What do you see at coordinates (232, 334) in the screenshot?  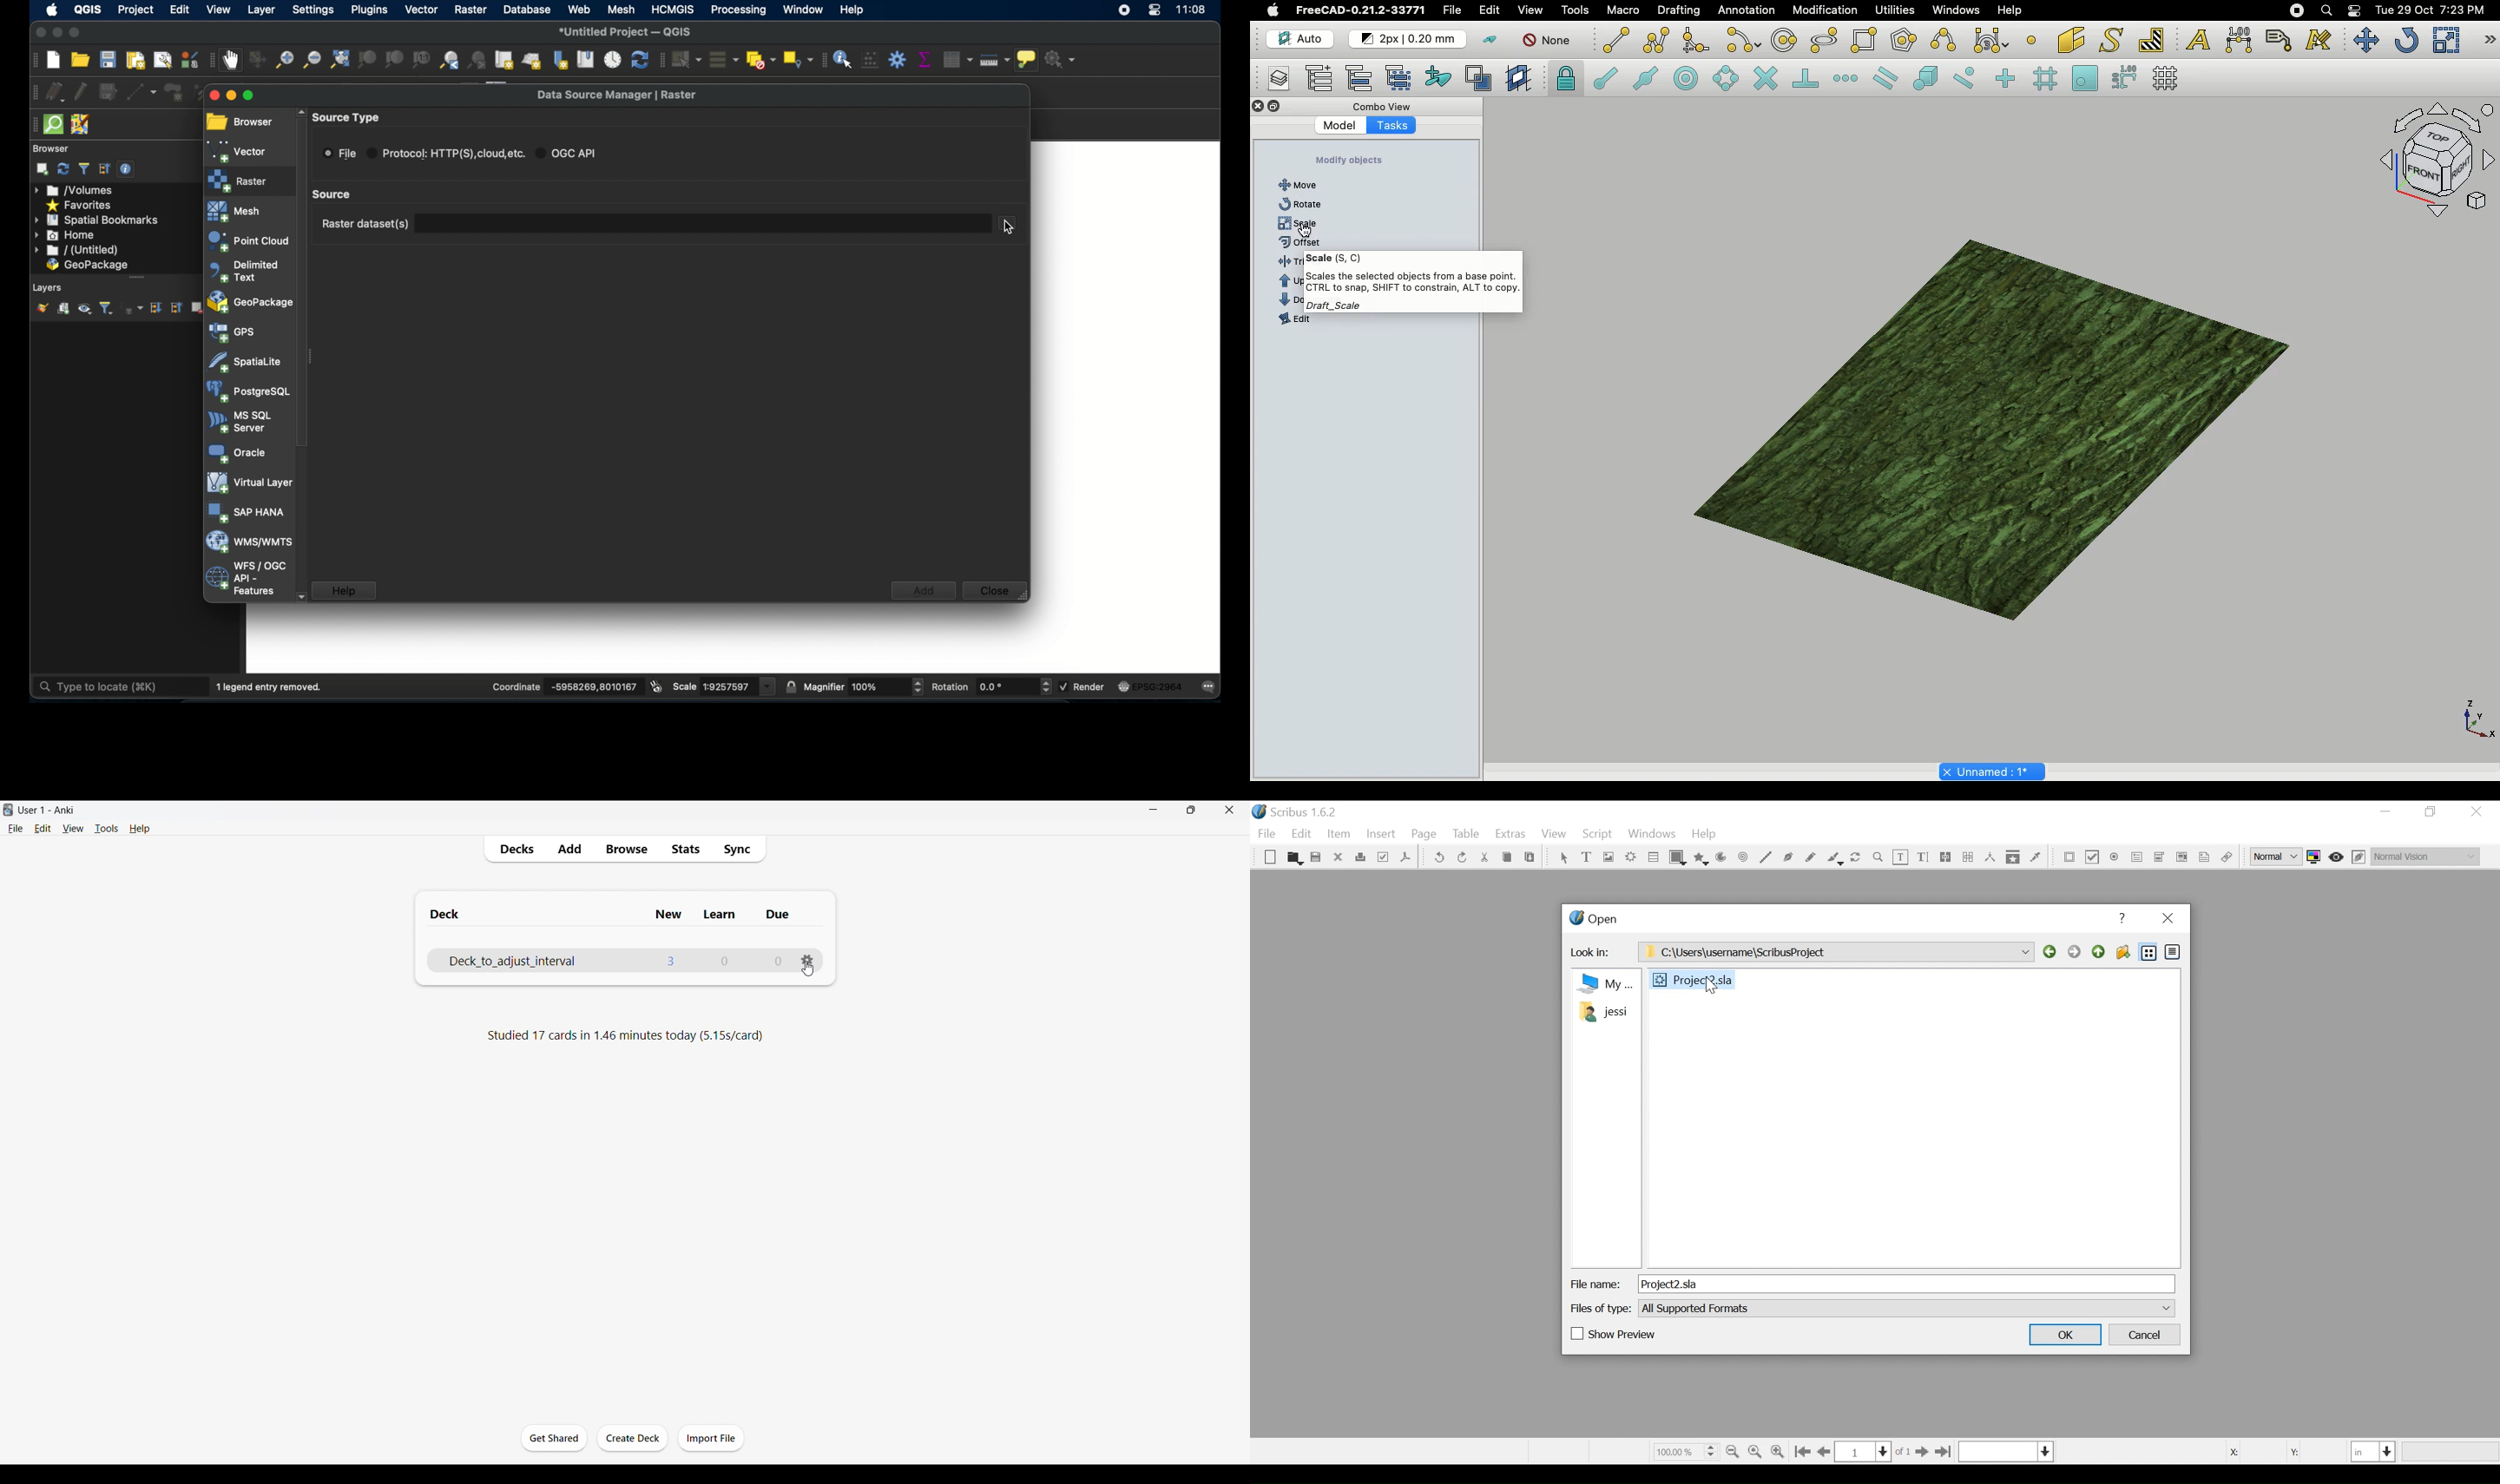 I see `gps` at bounding box center [232, 334].